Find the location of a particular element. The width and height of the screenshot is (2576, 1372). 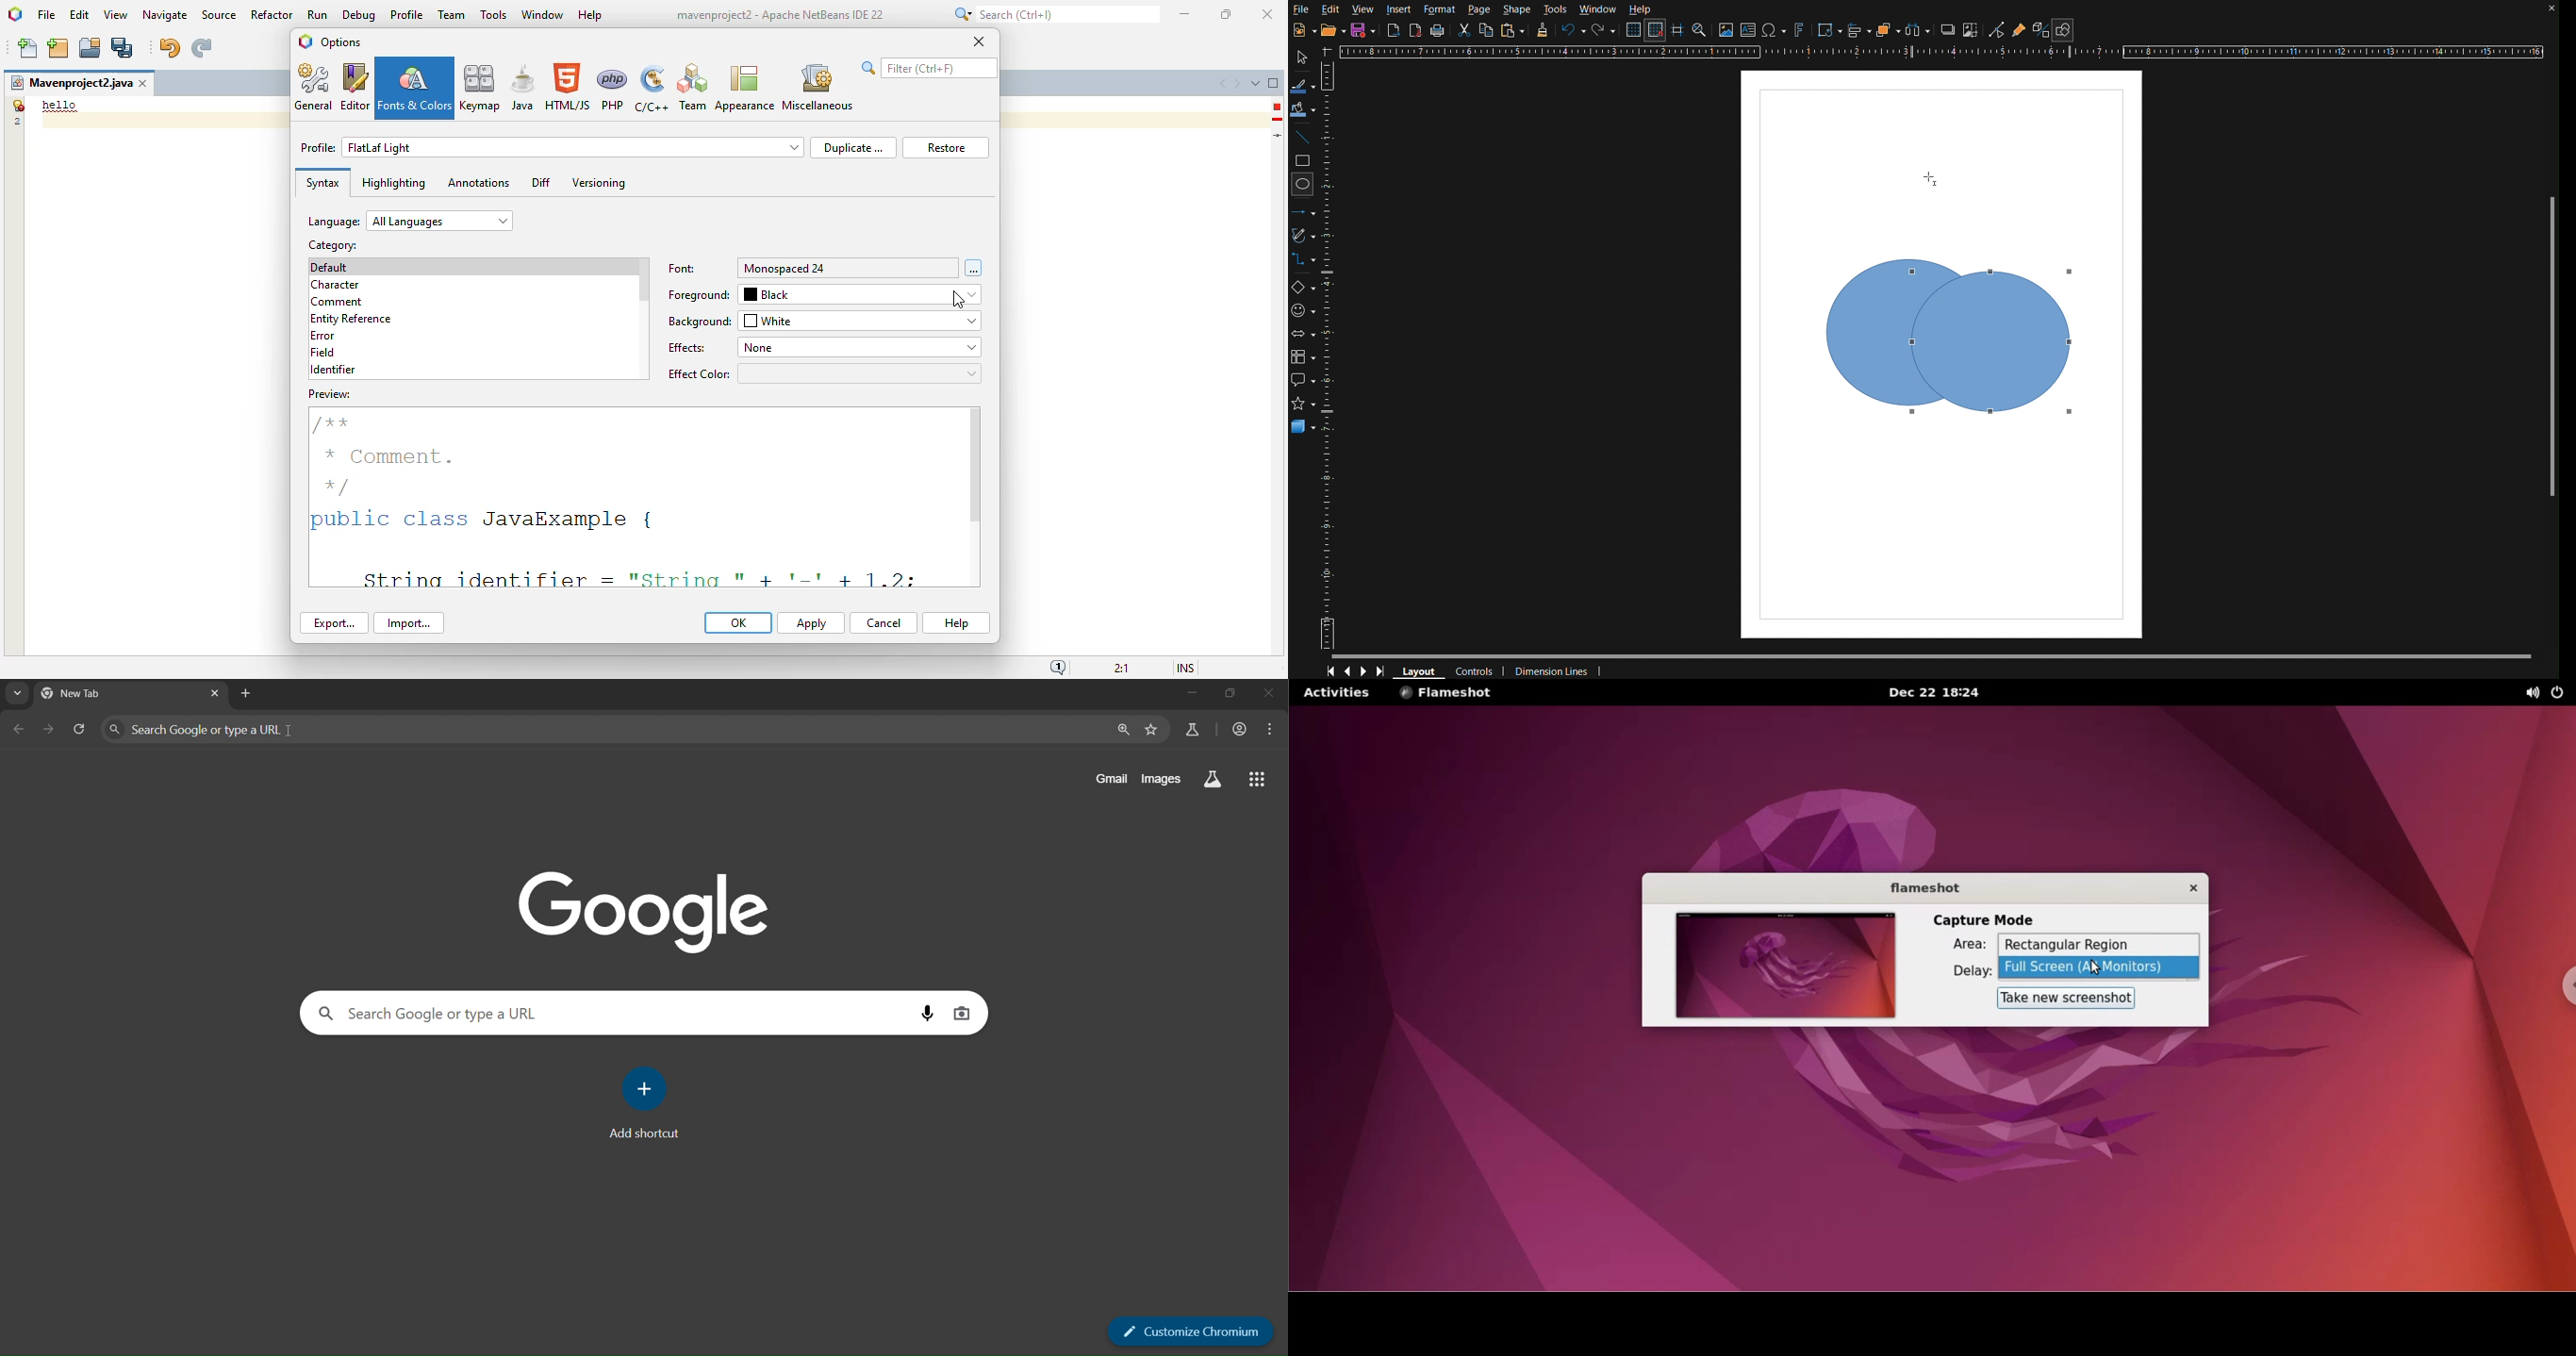

keymap is located at coordinates (481, 87).